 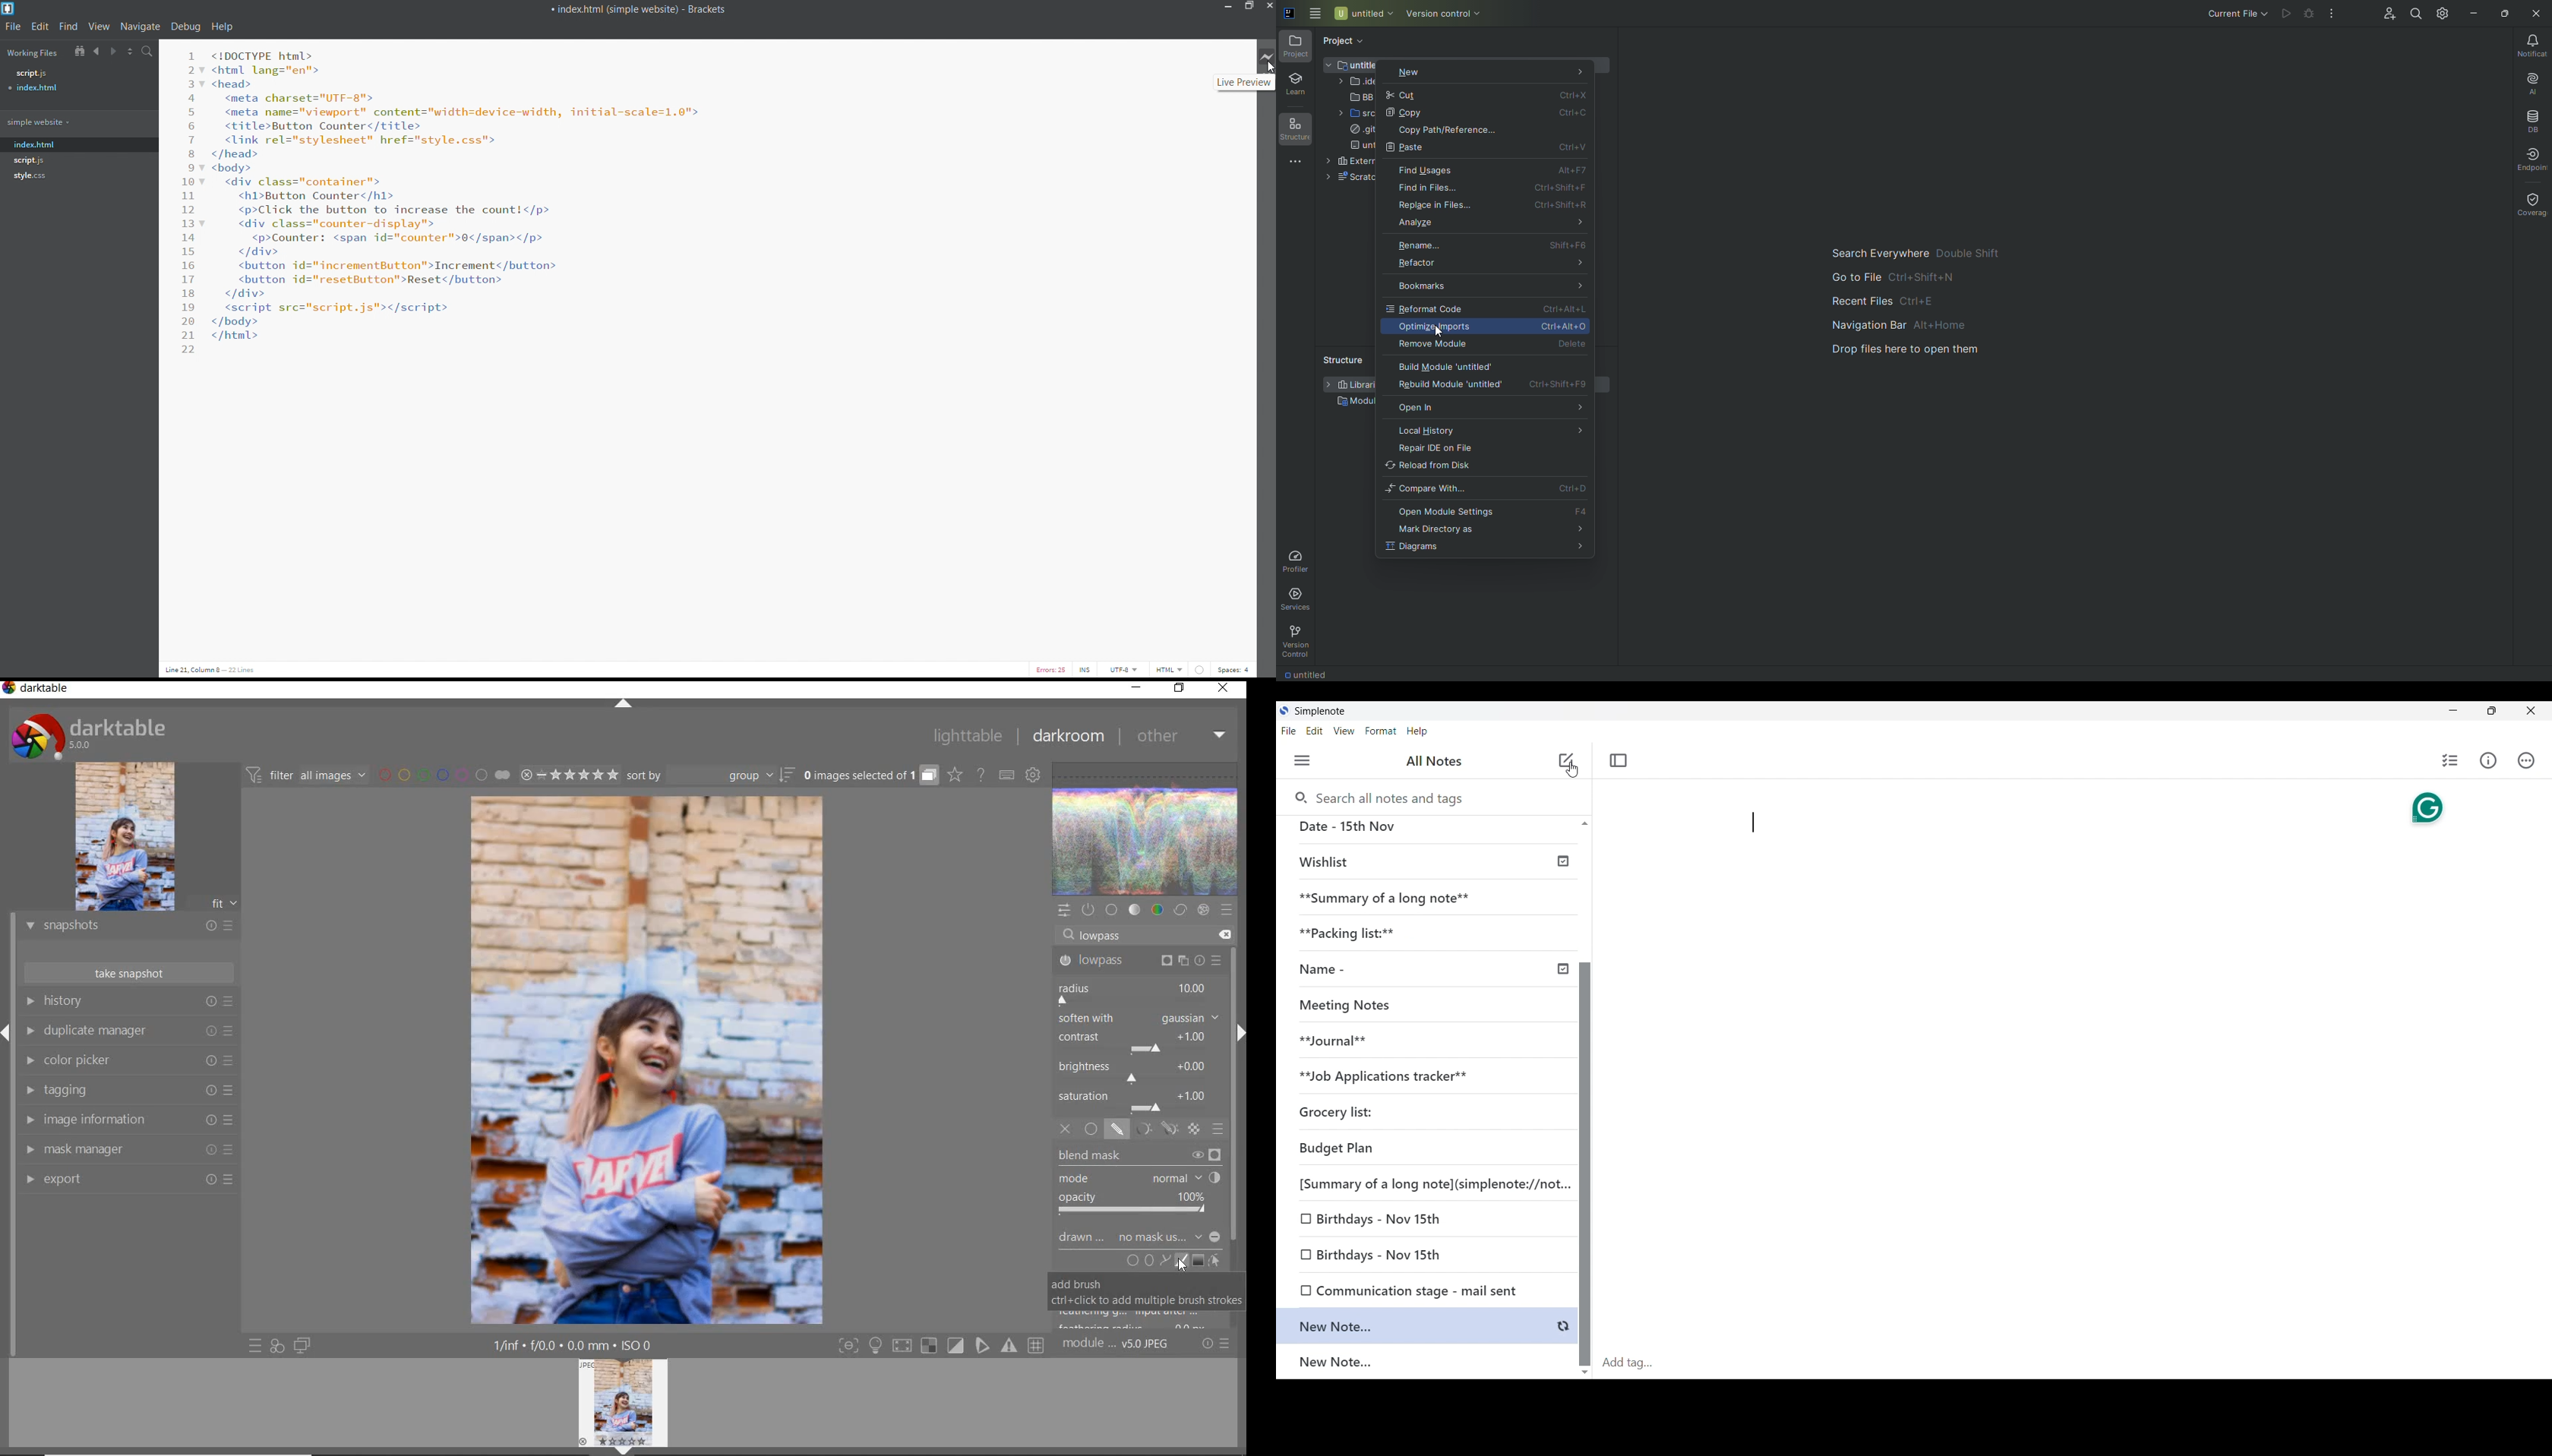 What do you see at coordinates (222, 26) in the screenshot?
I see `help` at bounding box center [222, 26].